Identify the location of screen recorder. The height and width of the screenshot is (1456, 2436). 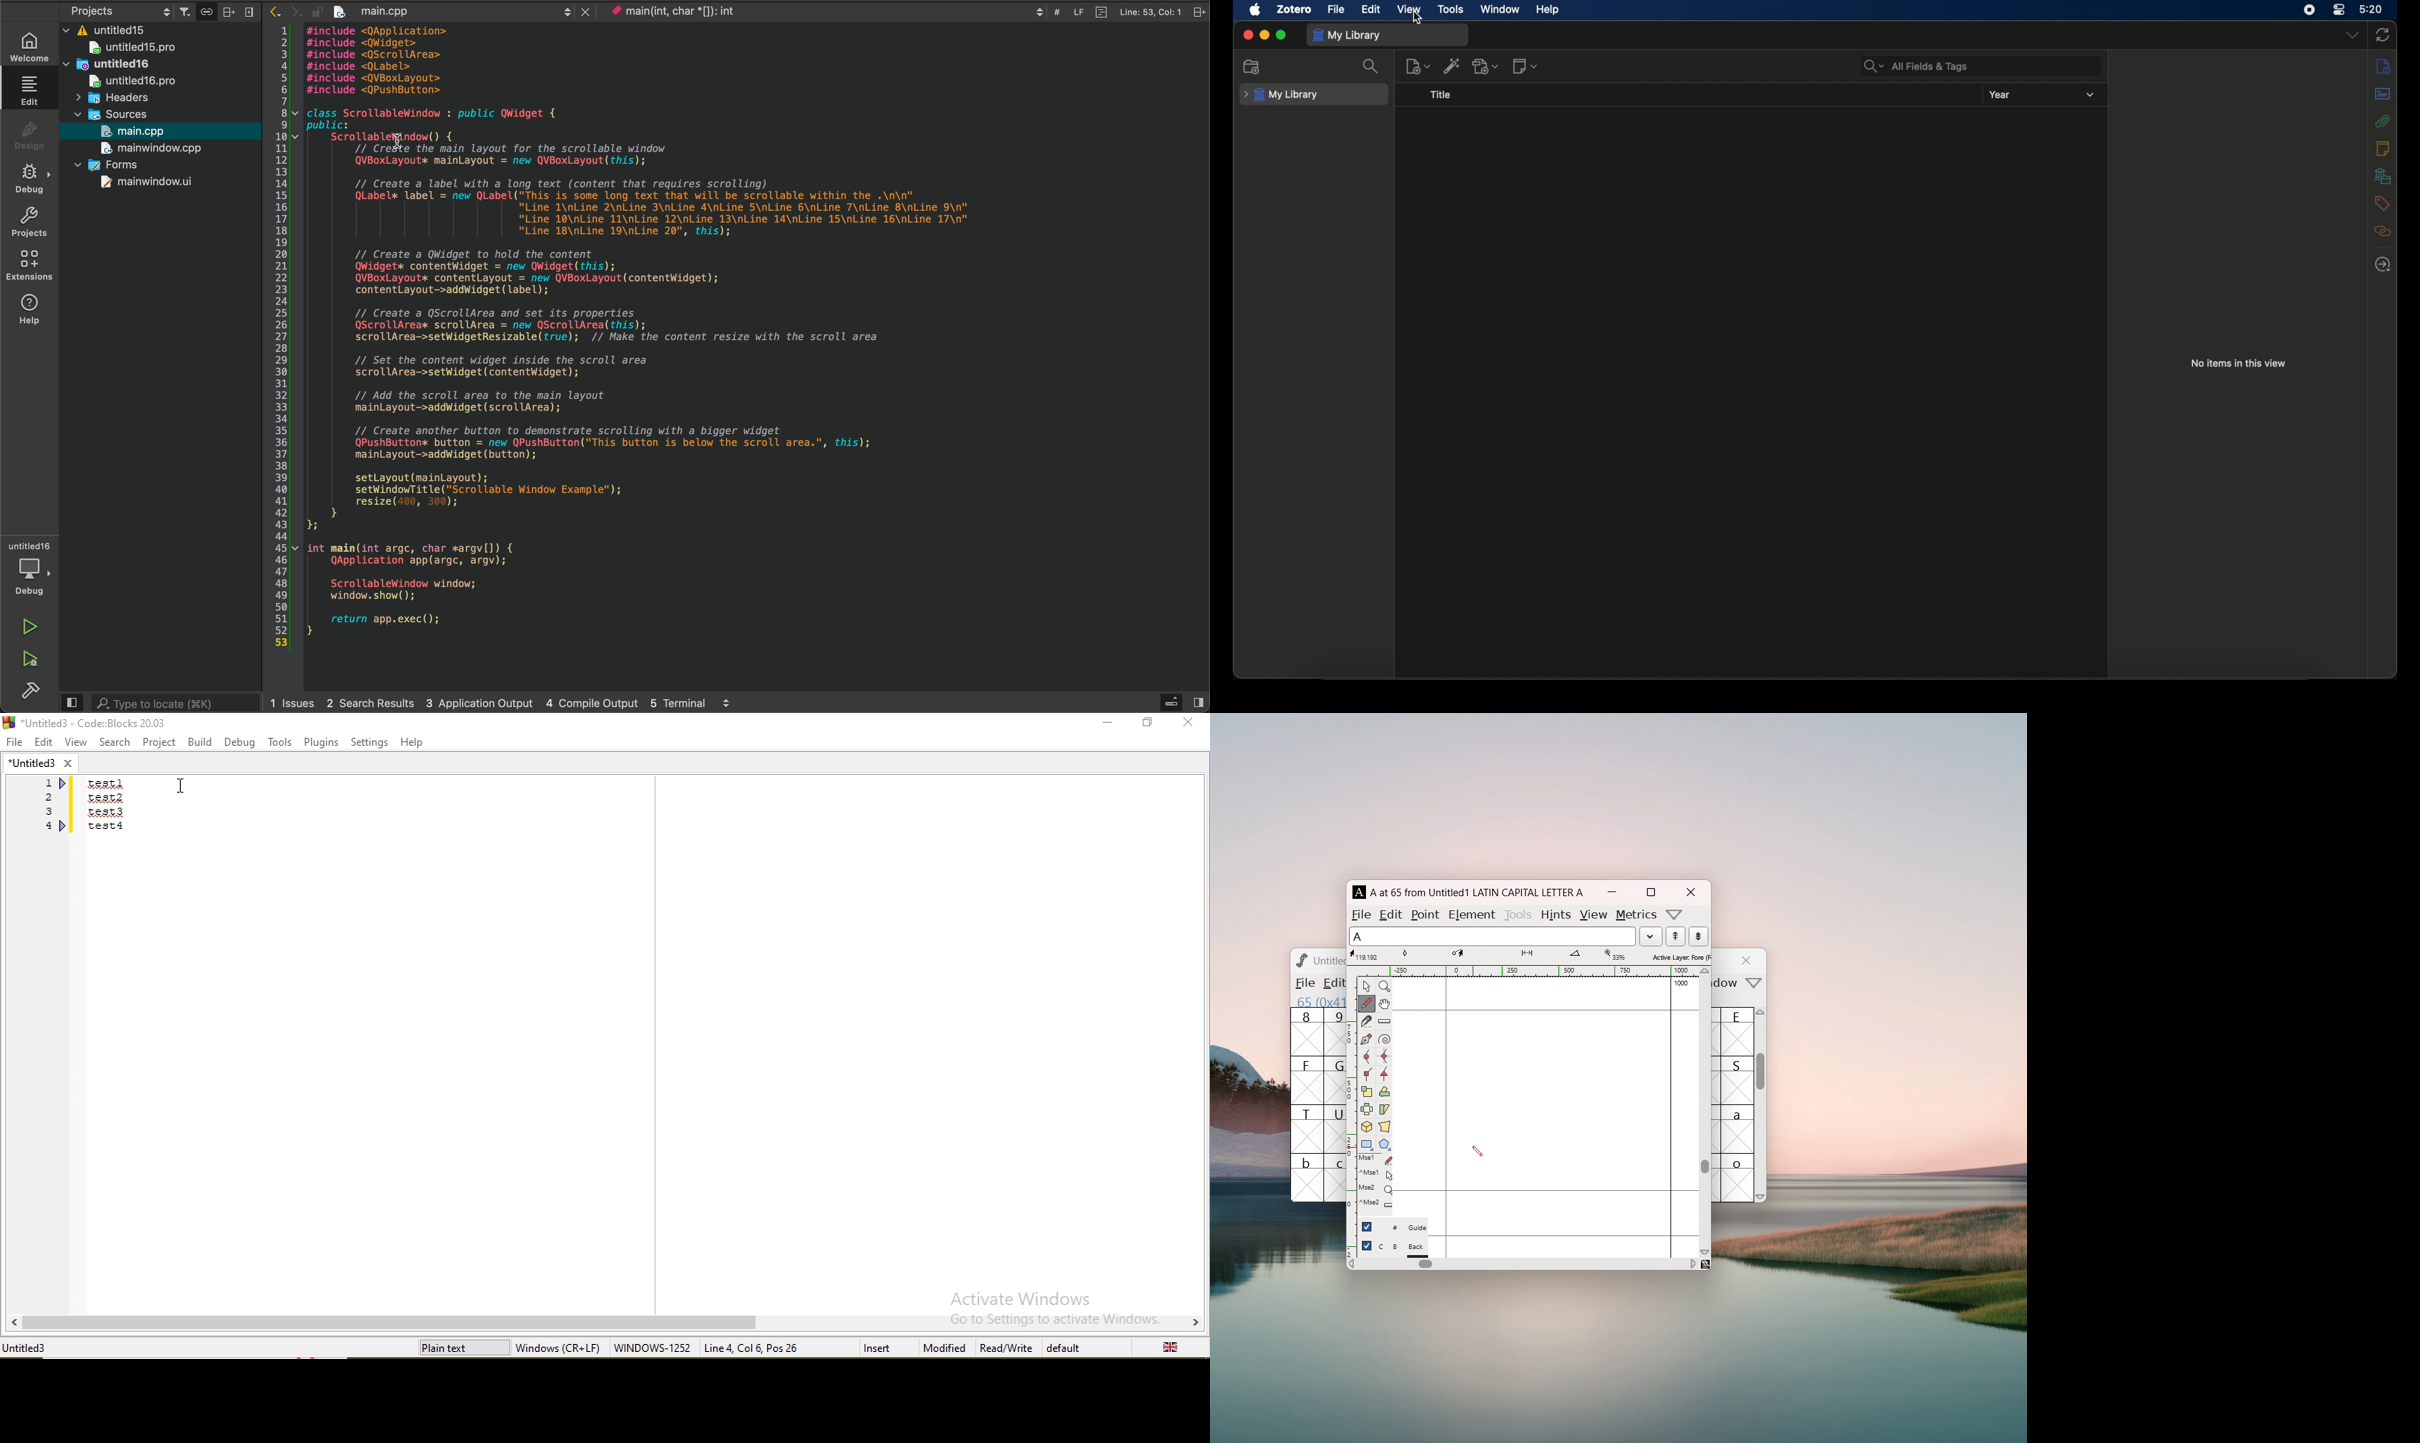
(2309, 9).